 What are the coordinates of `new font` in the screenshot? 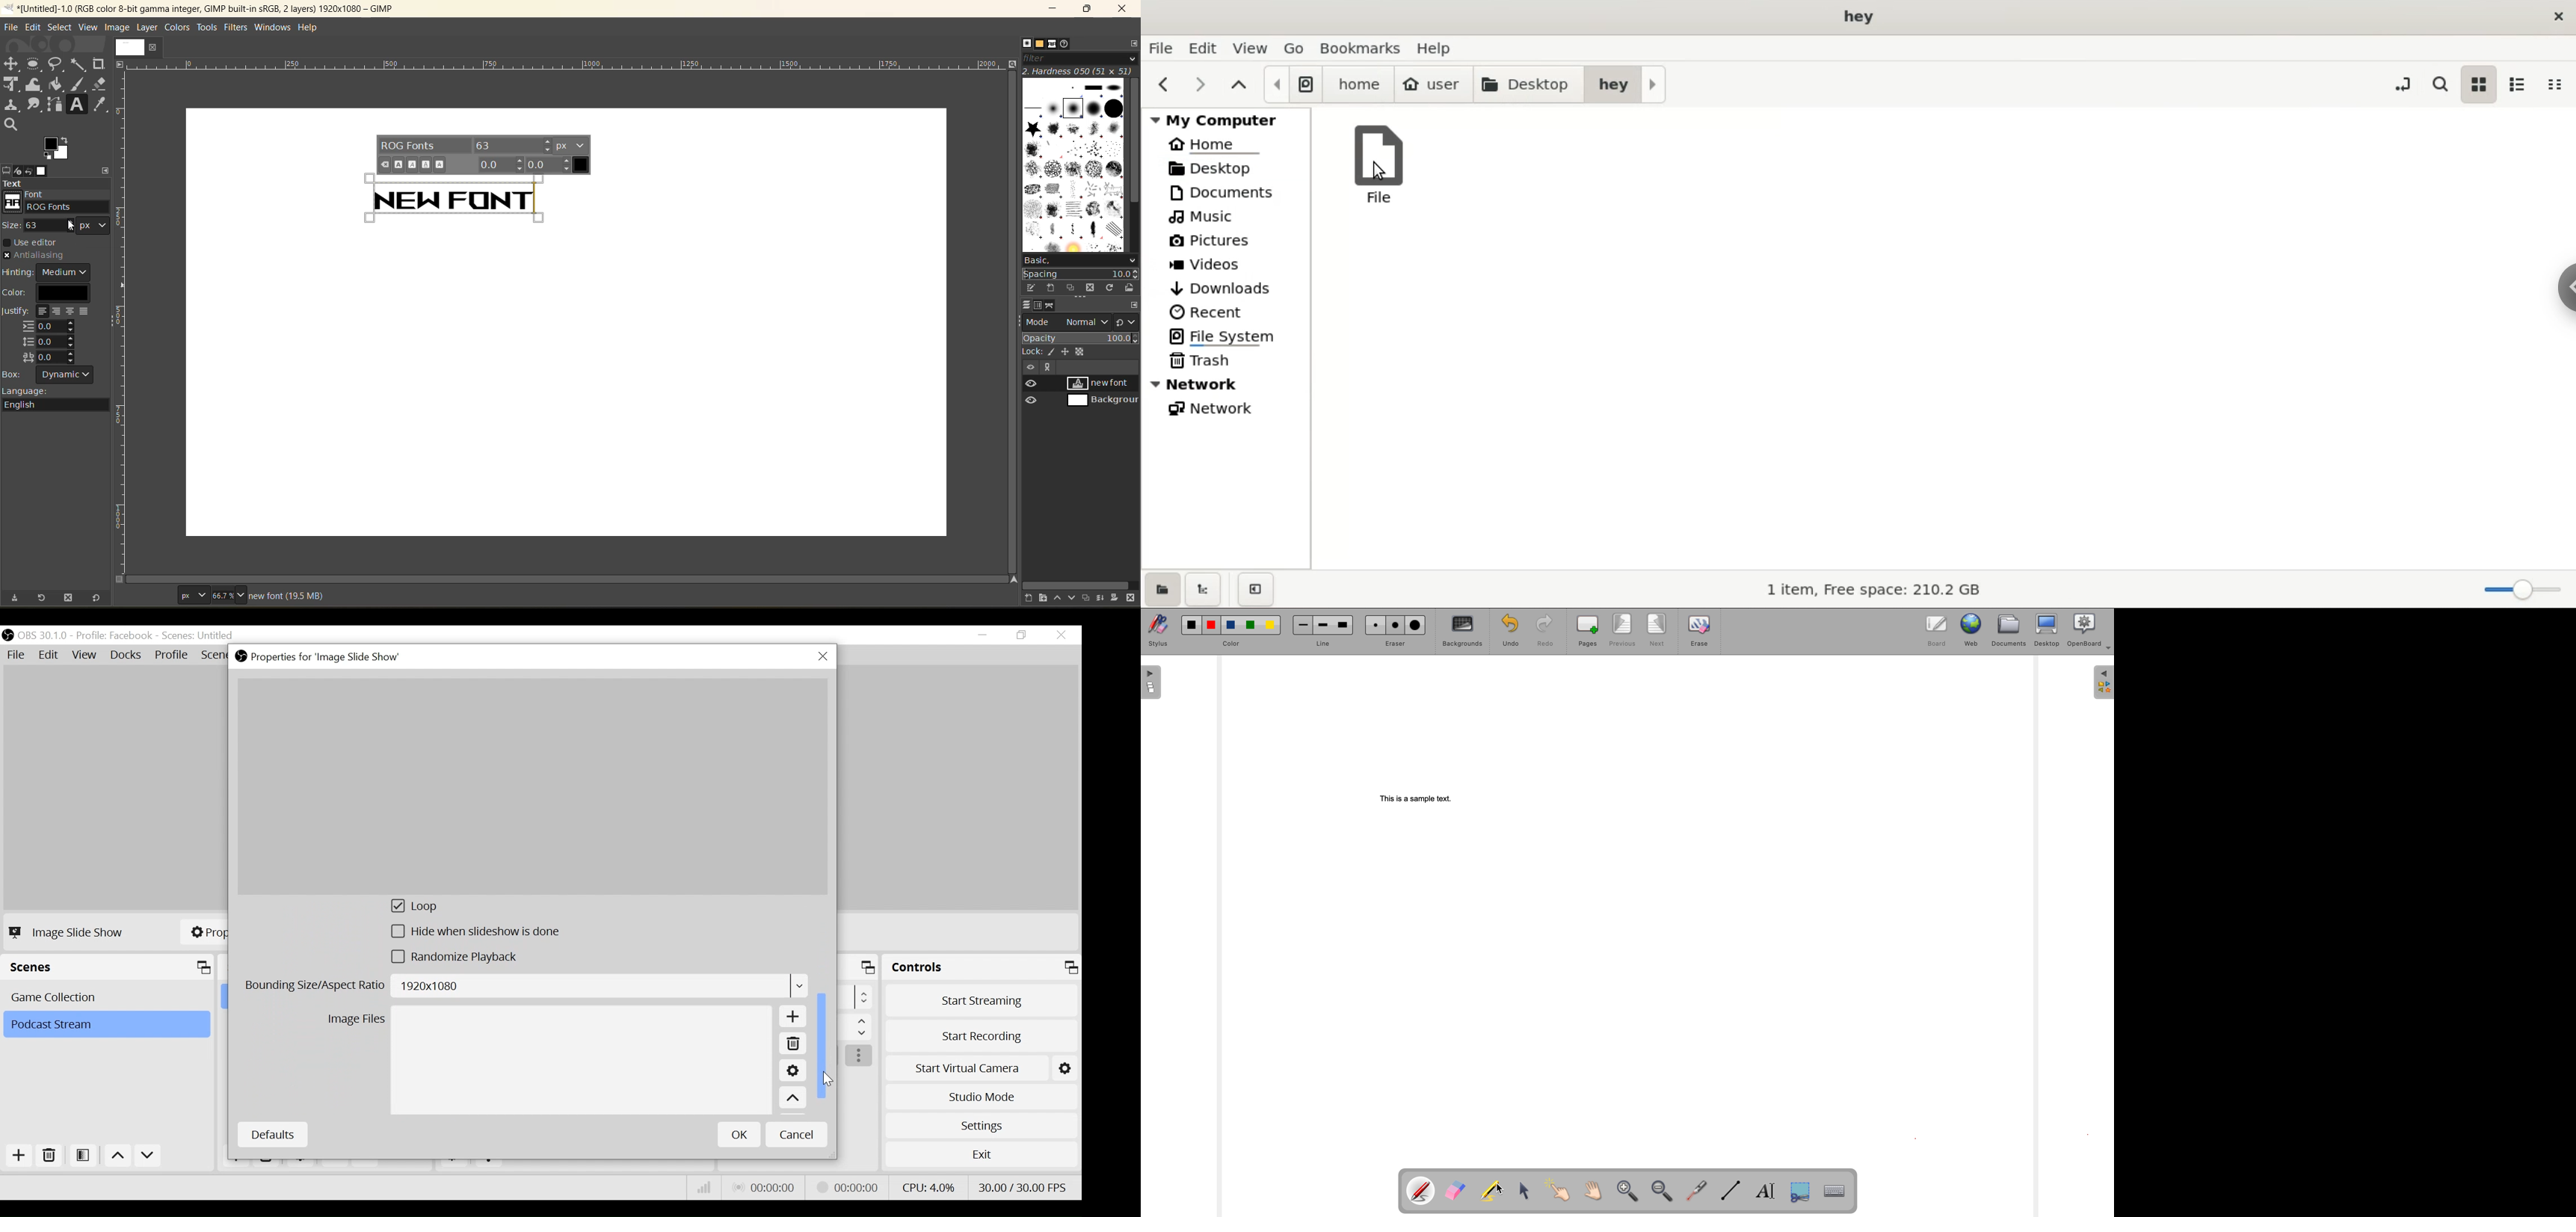 It's located at (1105, 384).